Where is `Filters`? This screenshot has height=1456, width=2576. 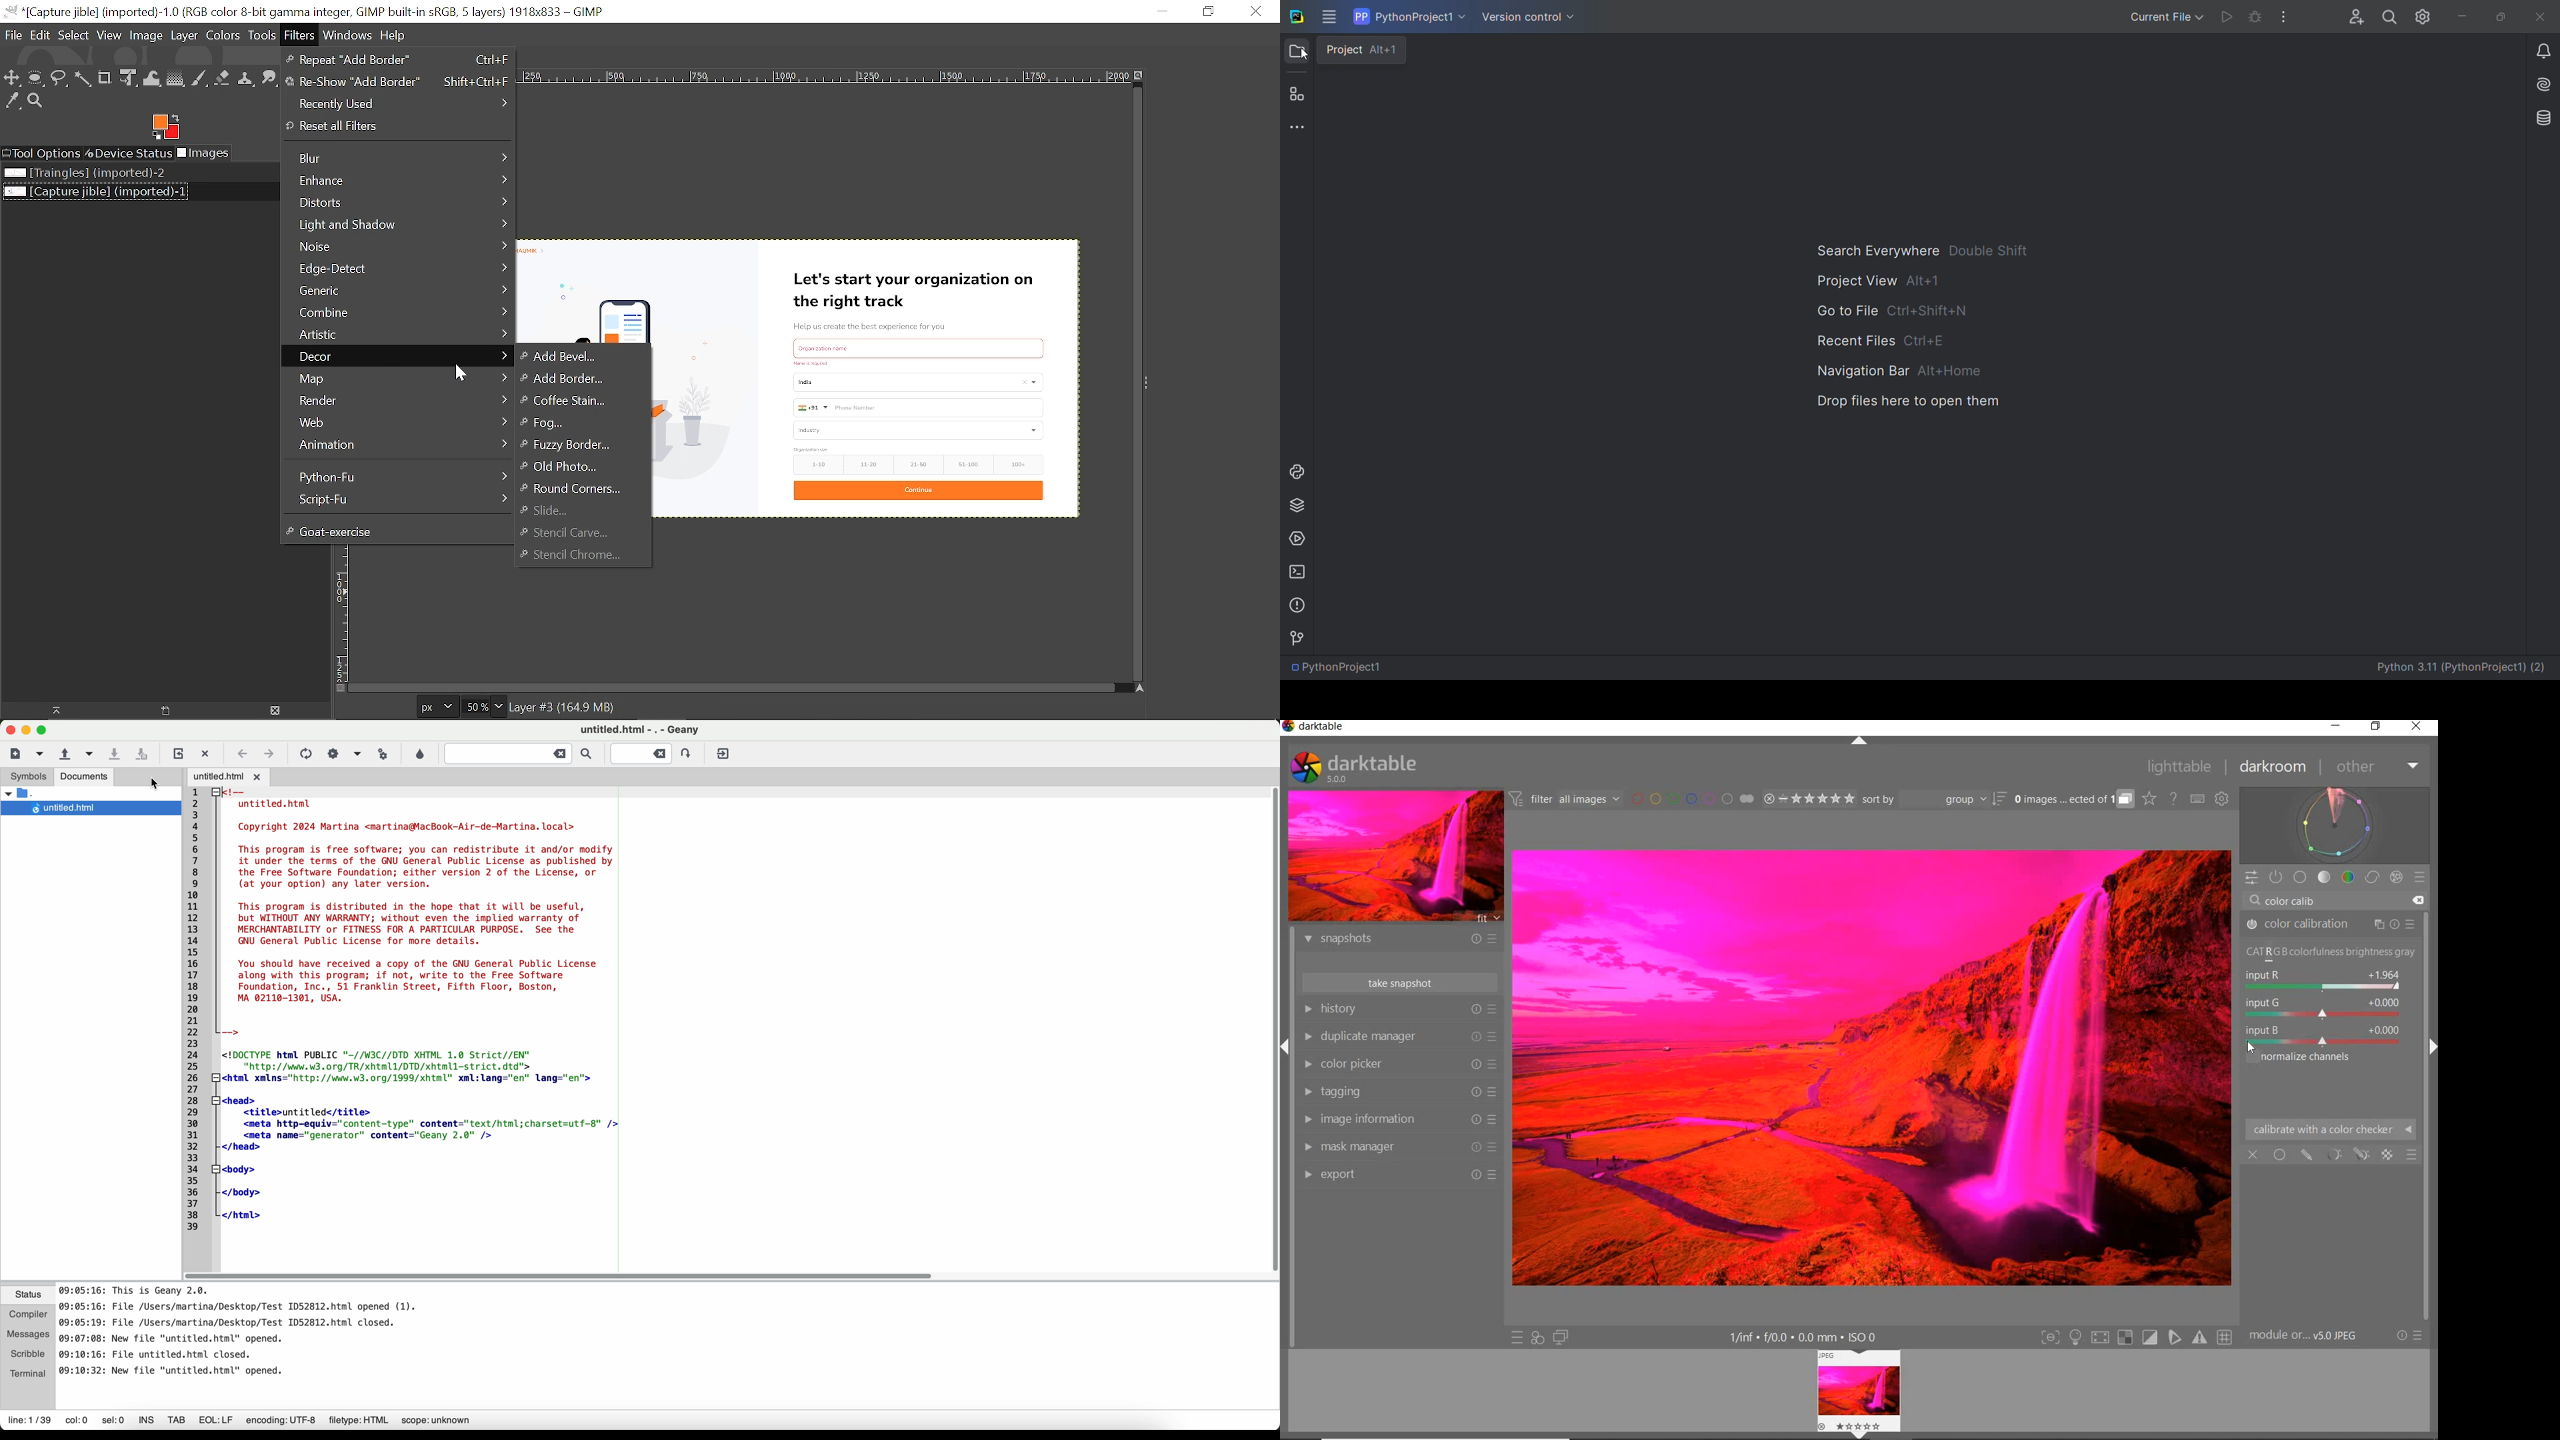 Filters is located at coordinates (300, 35).